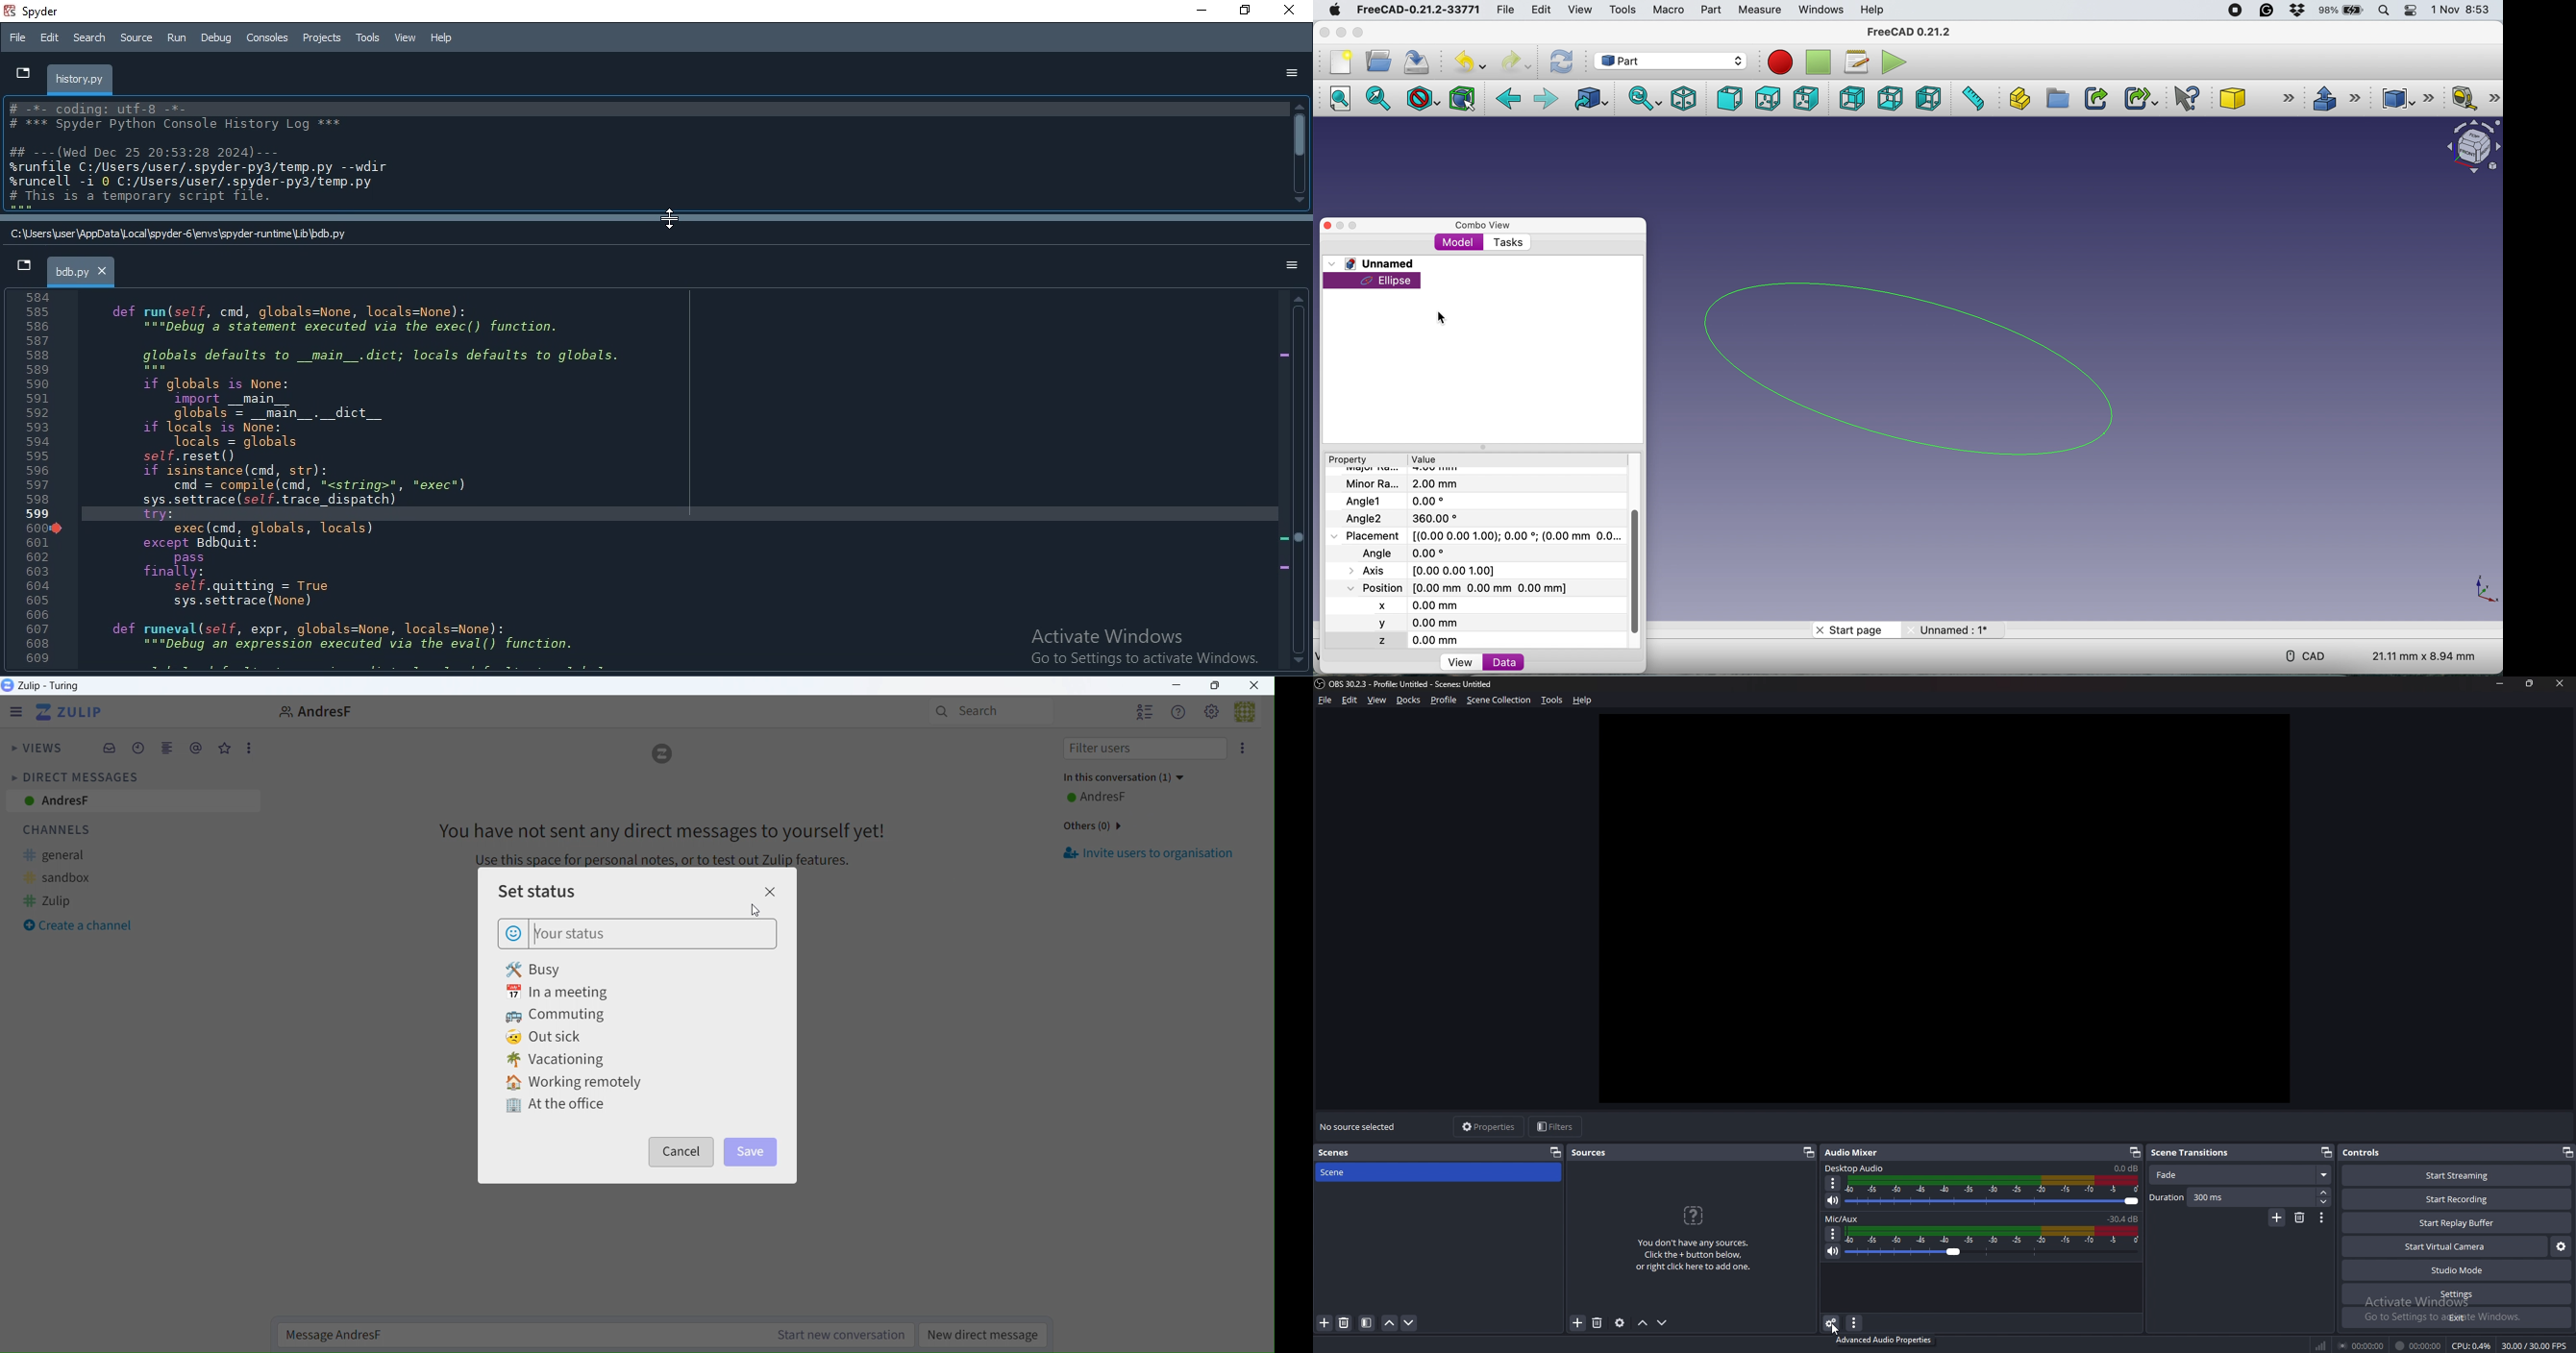 The width and height of the screenshot is (2576, 1372). Describe the element at coordinates (1620, 1323) in the screenshot. I see `source properties` at that location.